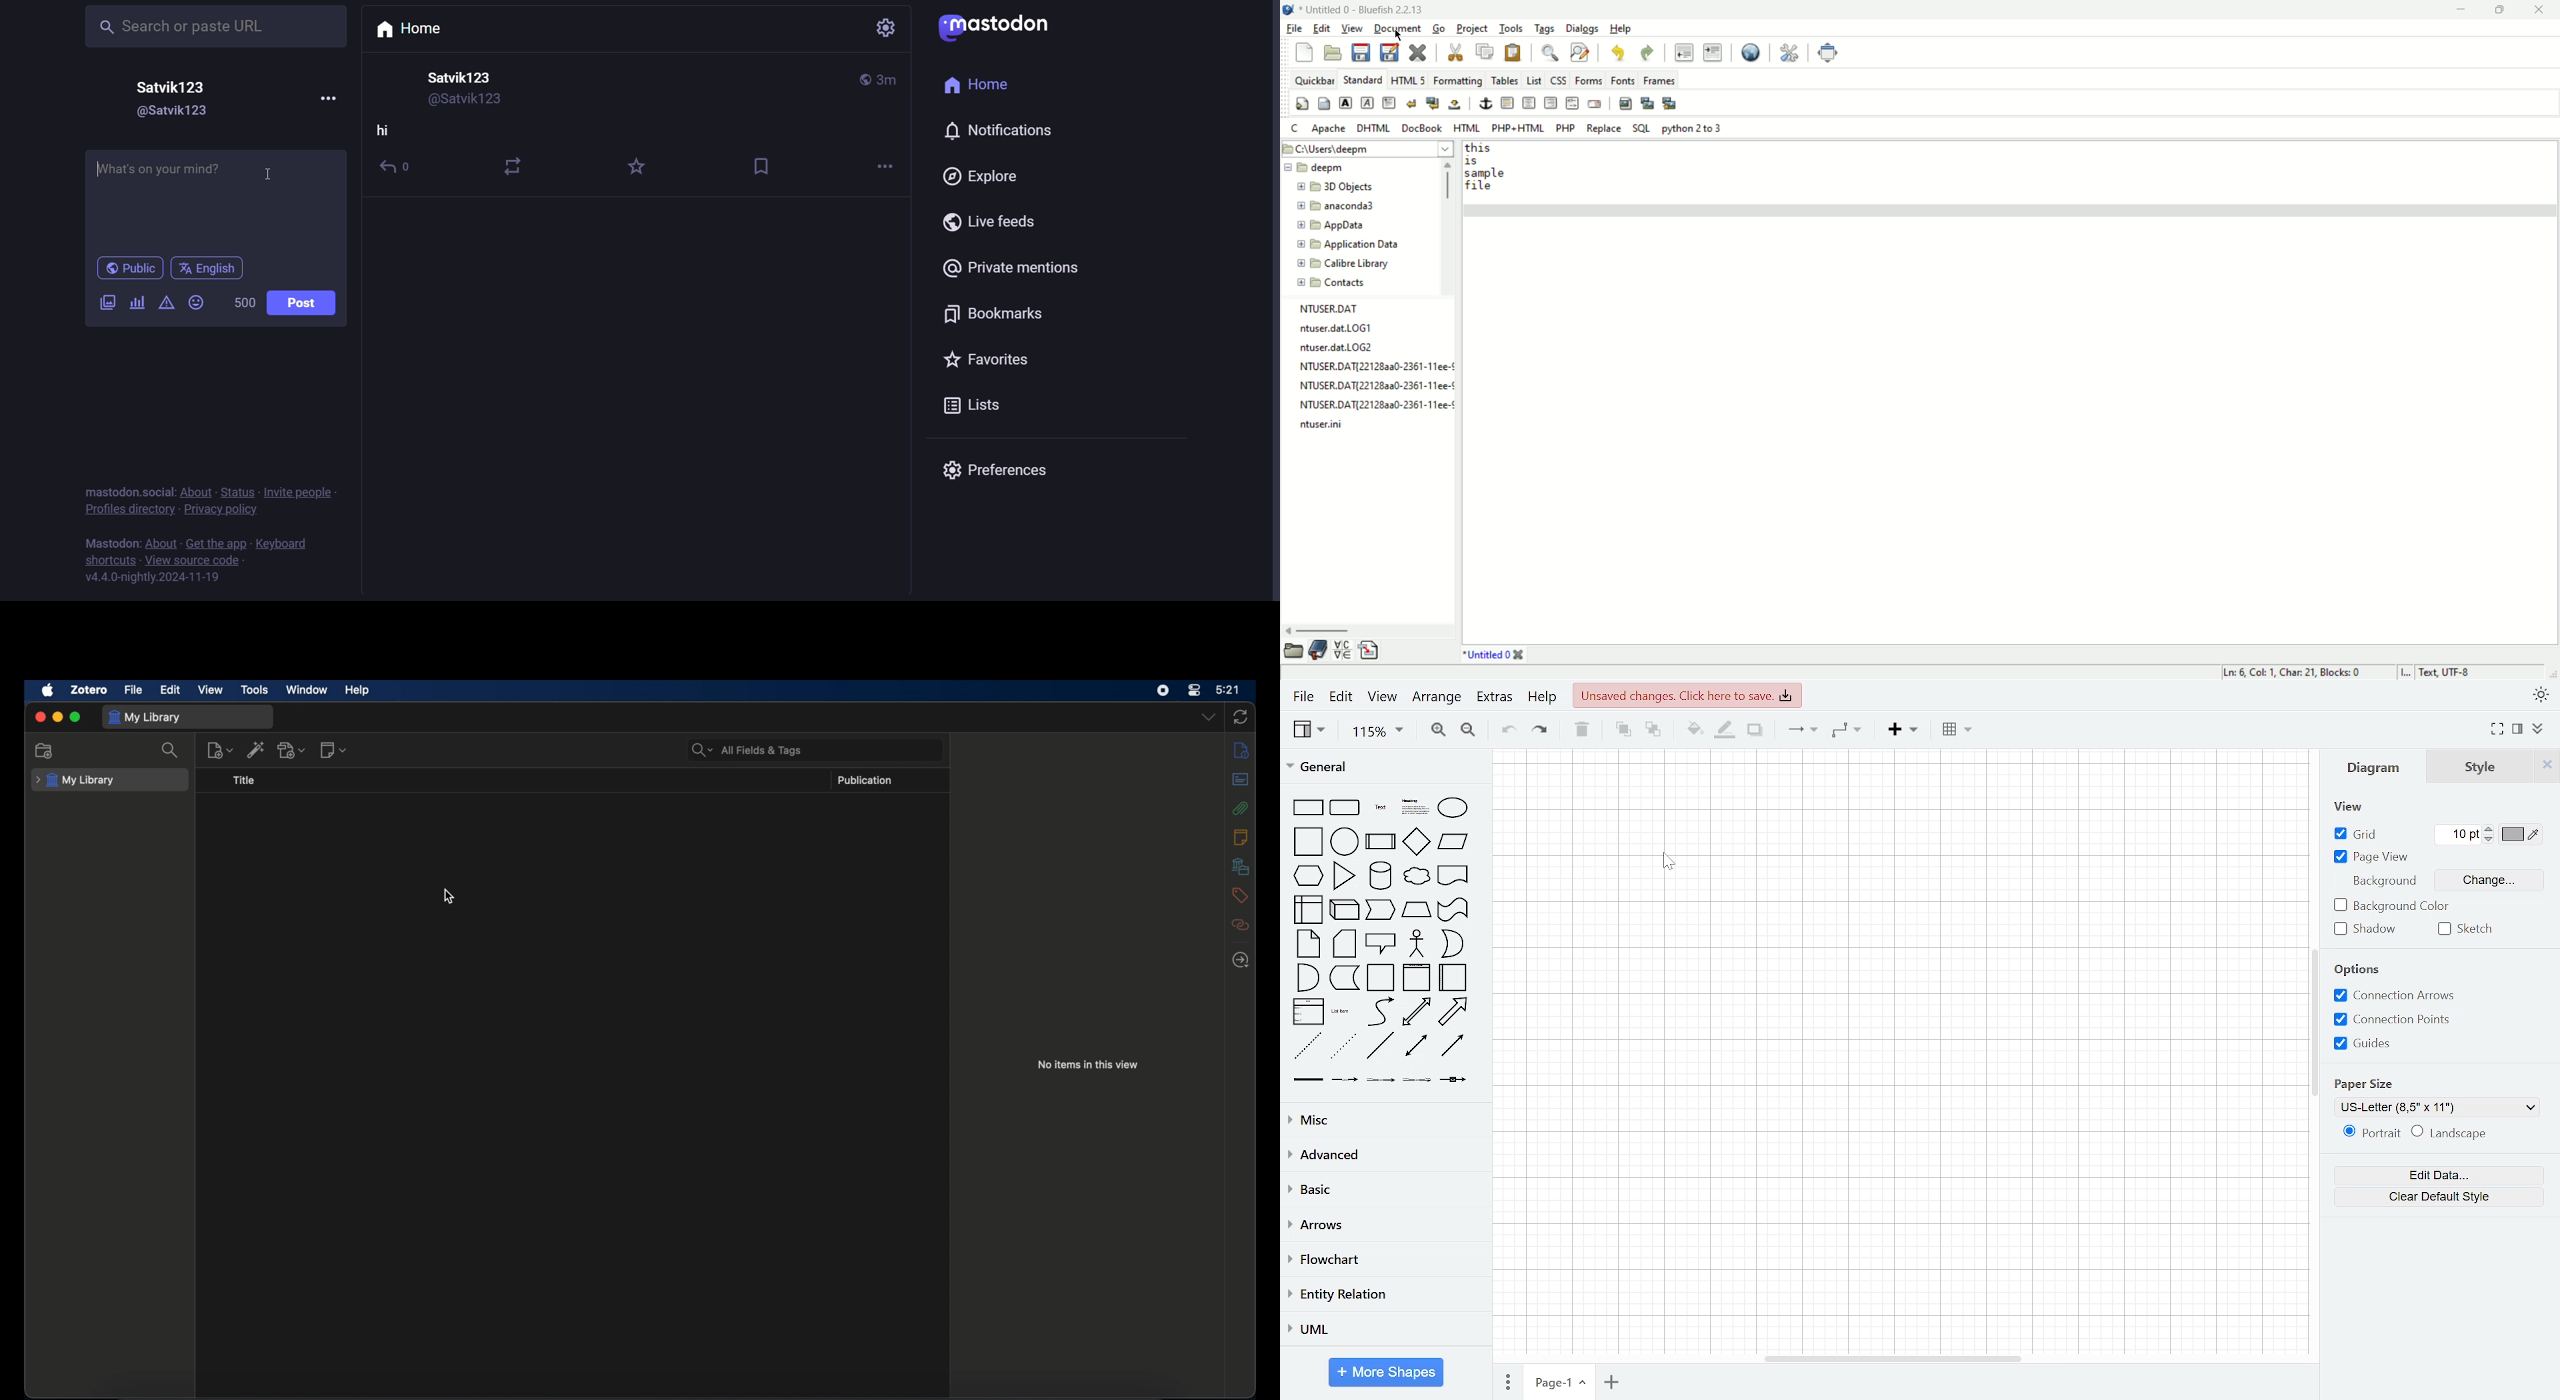 The image size is (2576, 1400). I want to click on background color, so click(2392, 906).